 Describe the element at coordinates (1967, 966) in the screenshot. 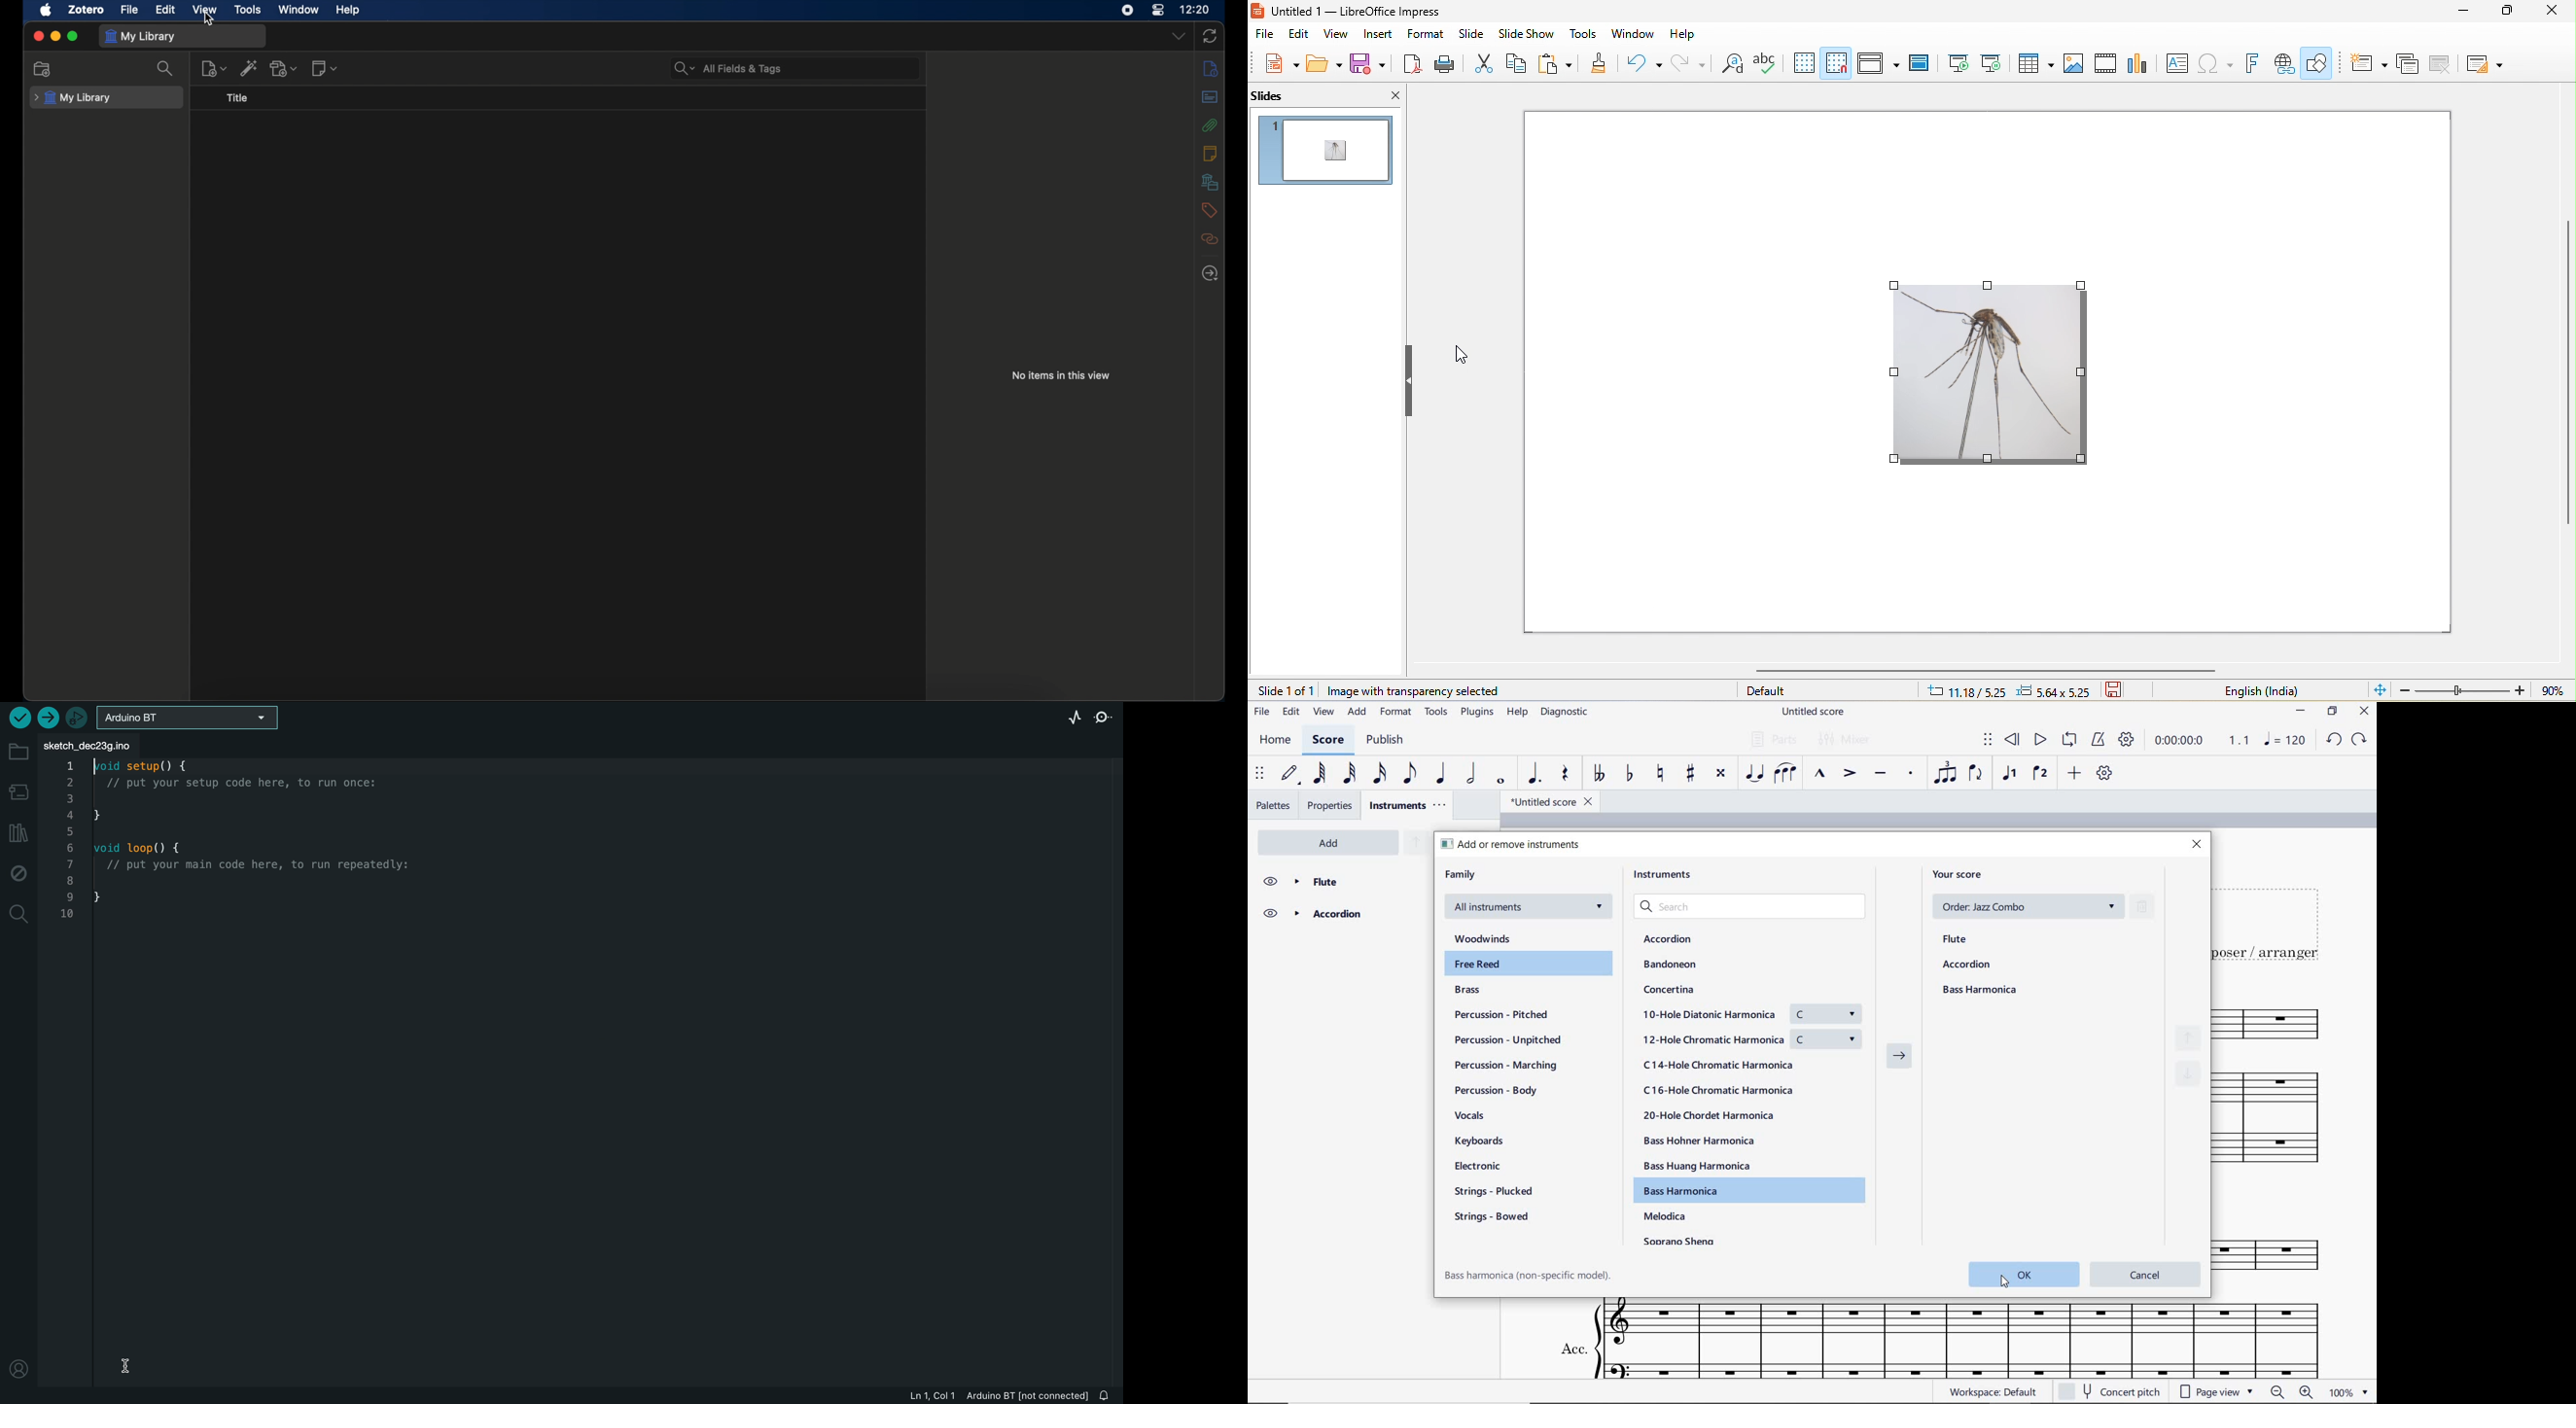

I see `accordion` at that location.